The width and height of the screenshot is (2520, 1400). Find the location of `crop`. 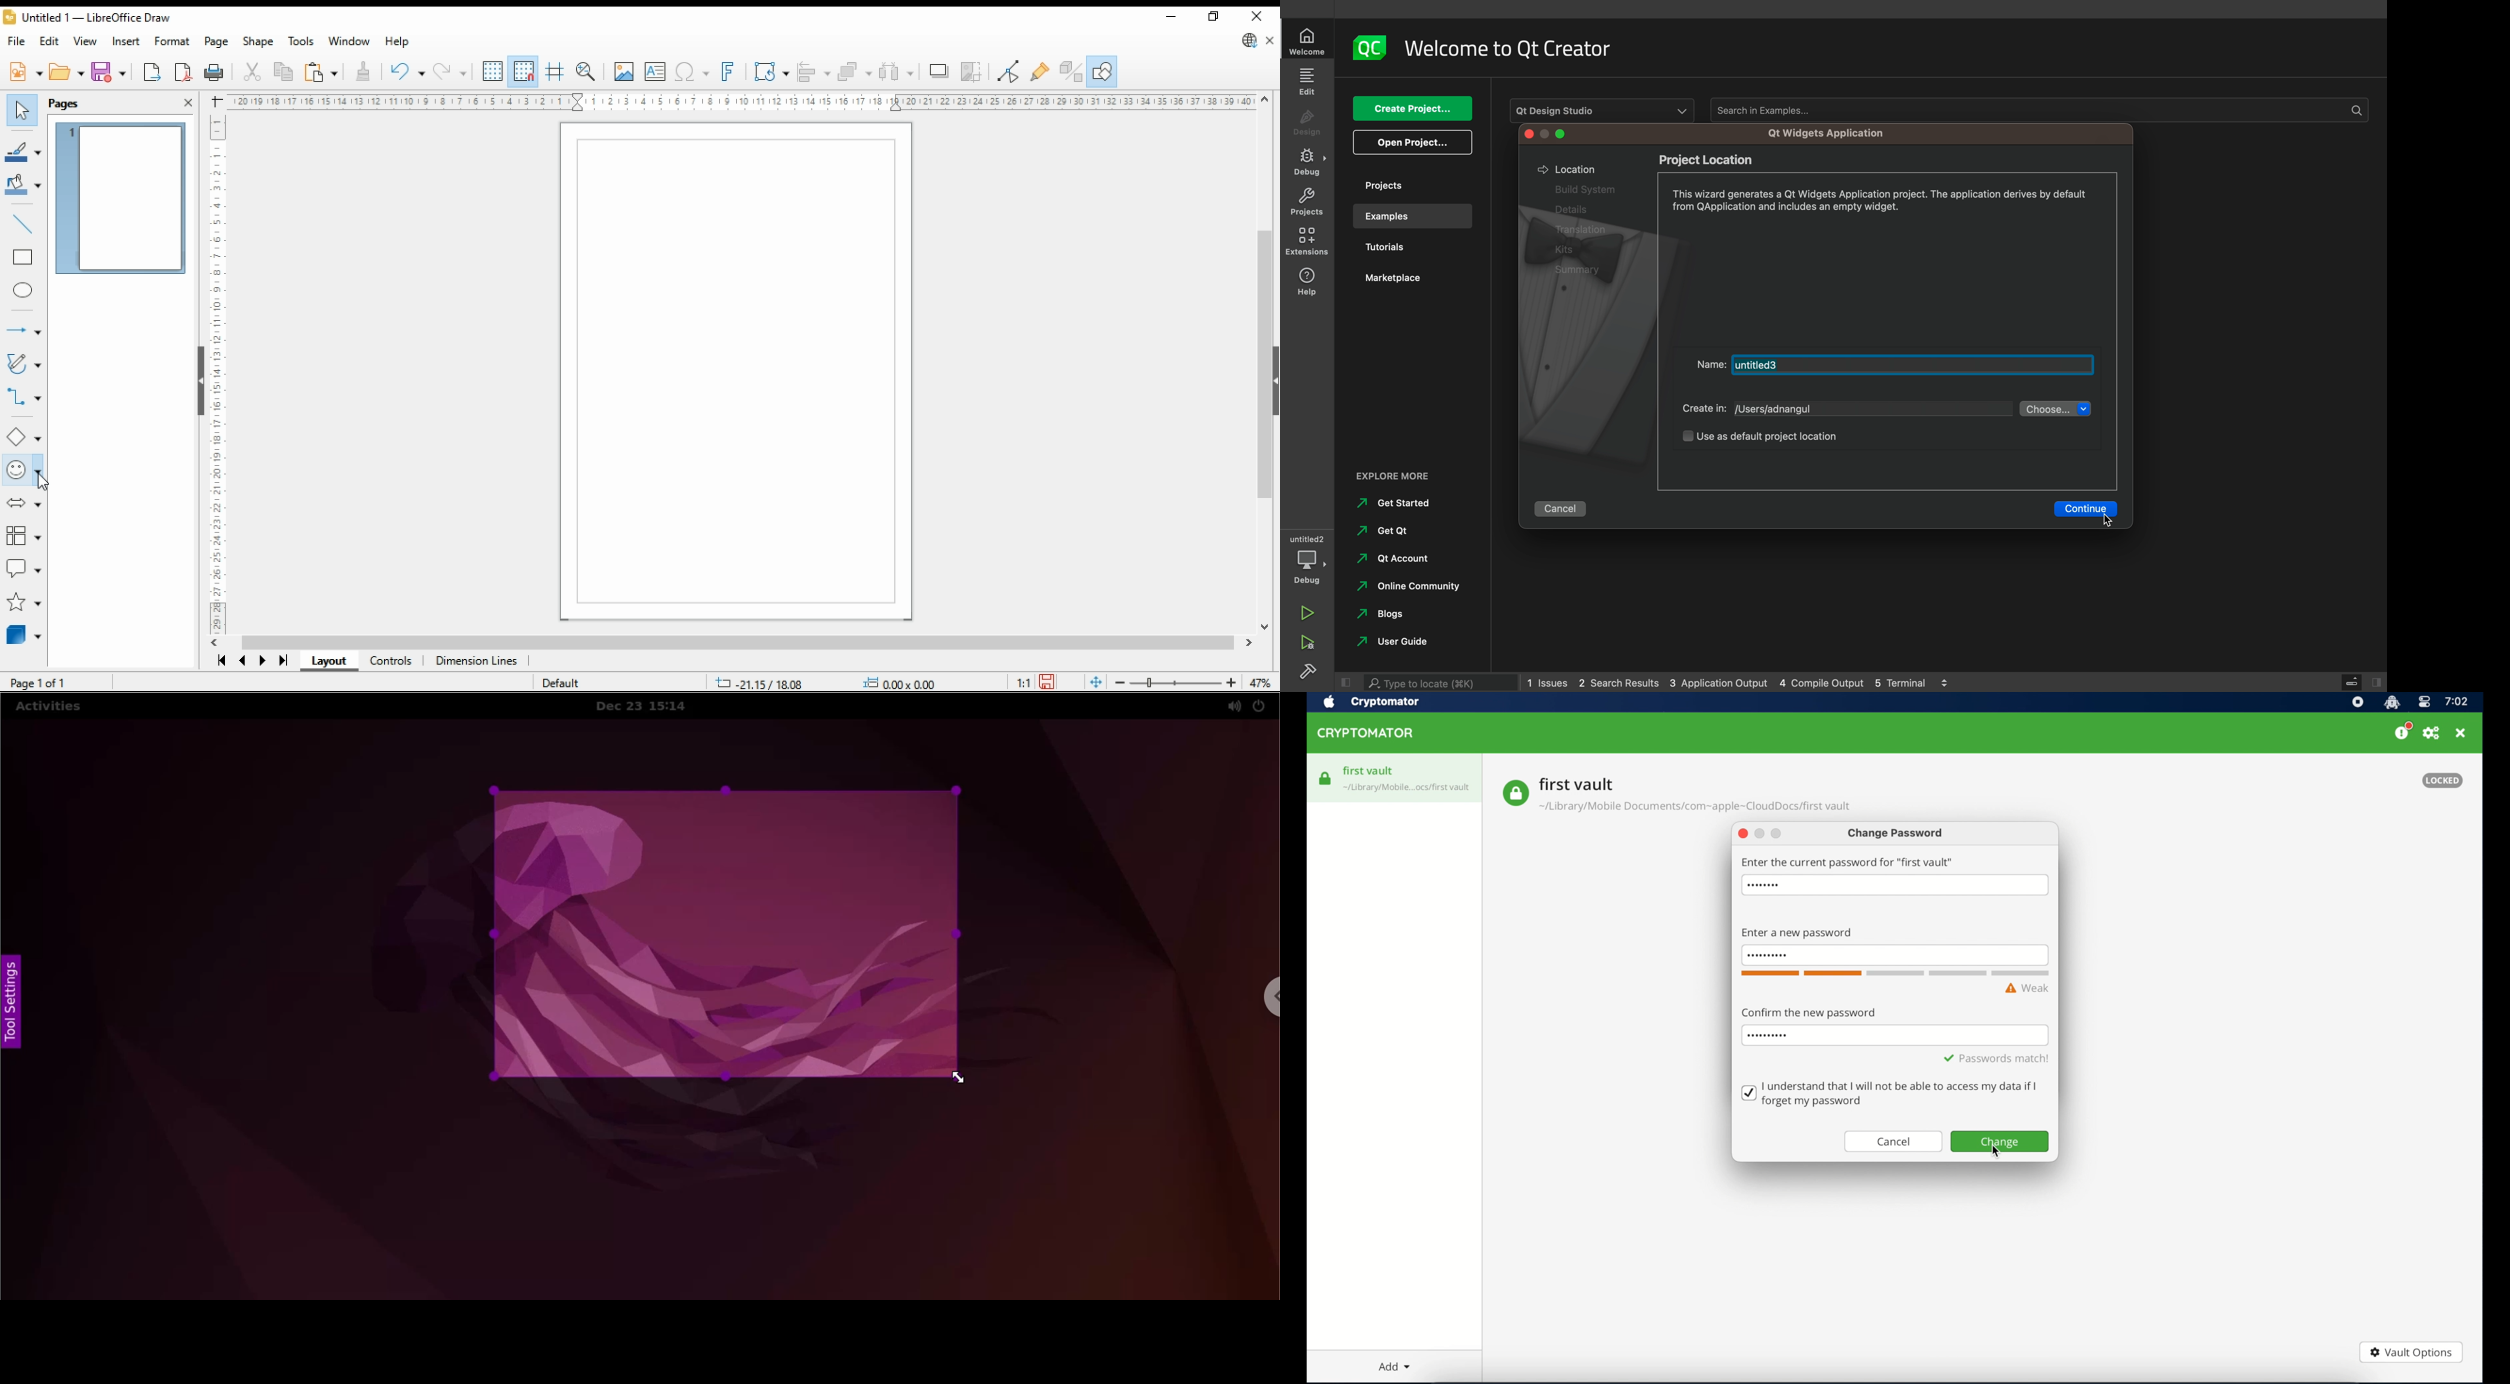

crop is located at coordinates (975, 72).